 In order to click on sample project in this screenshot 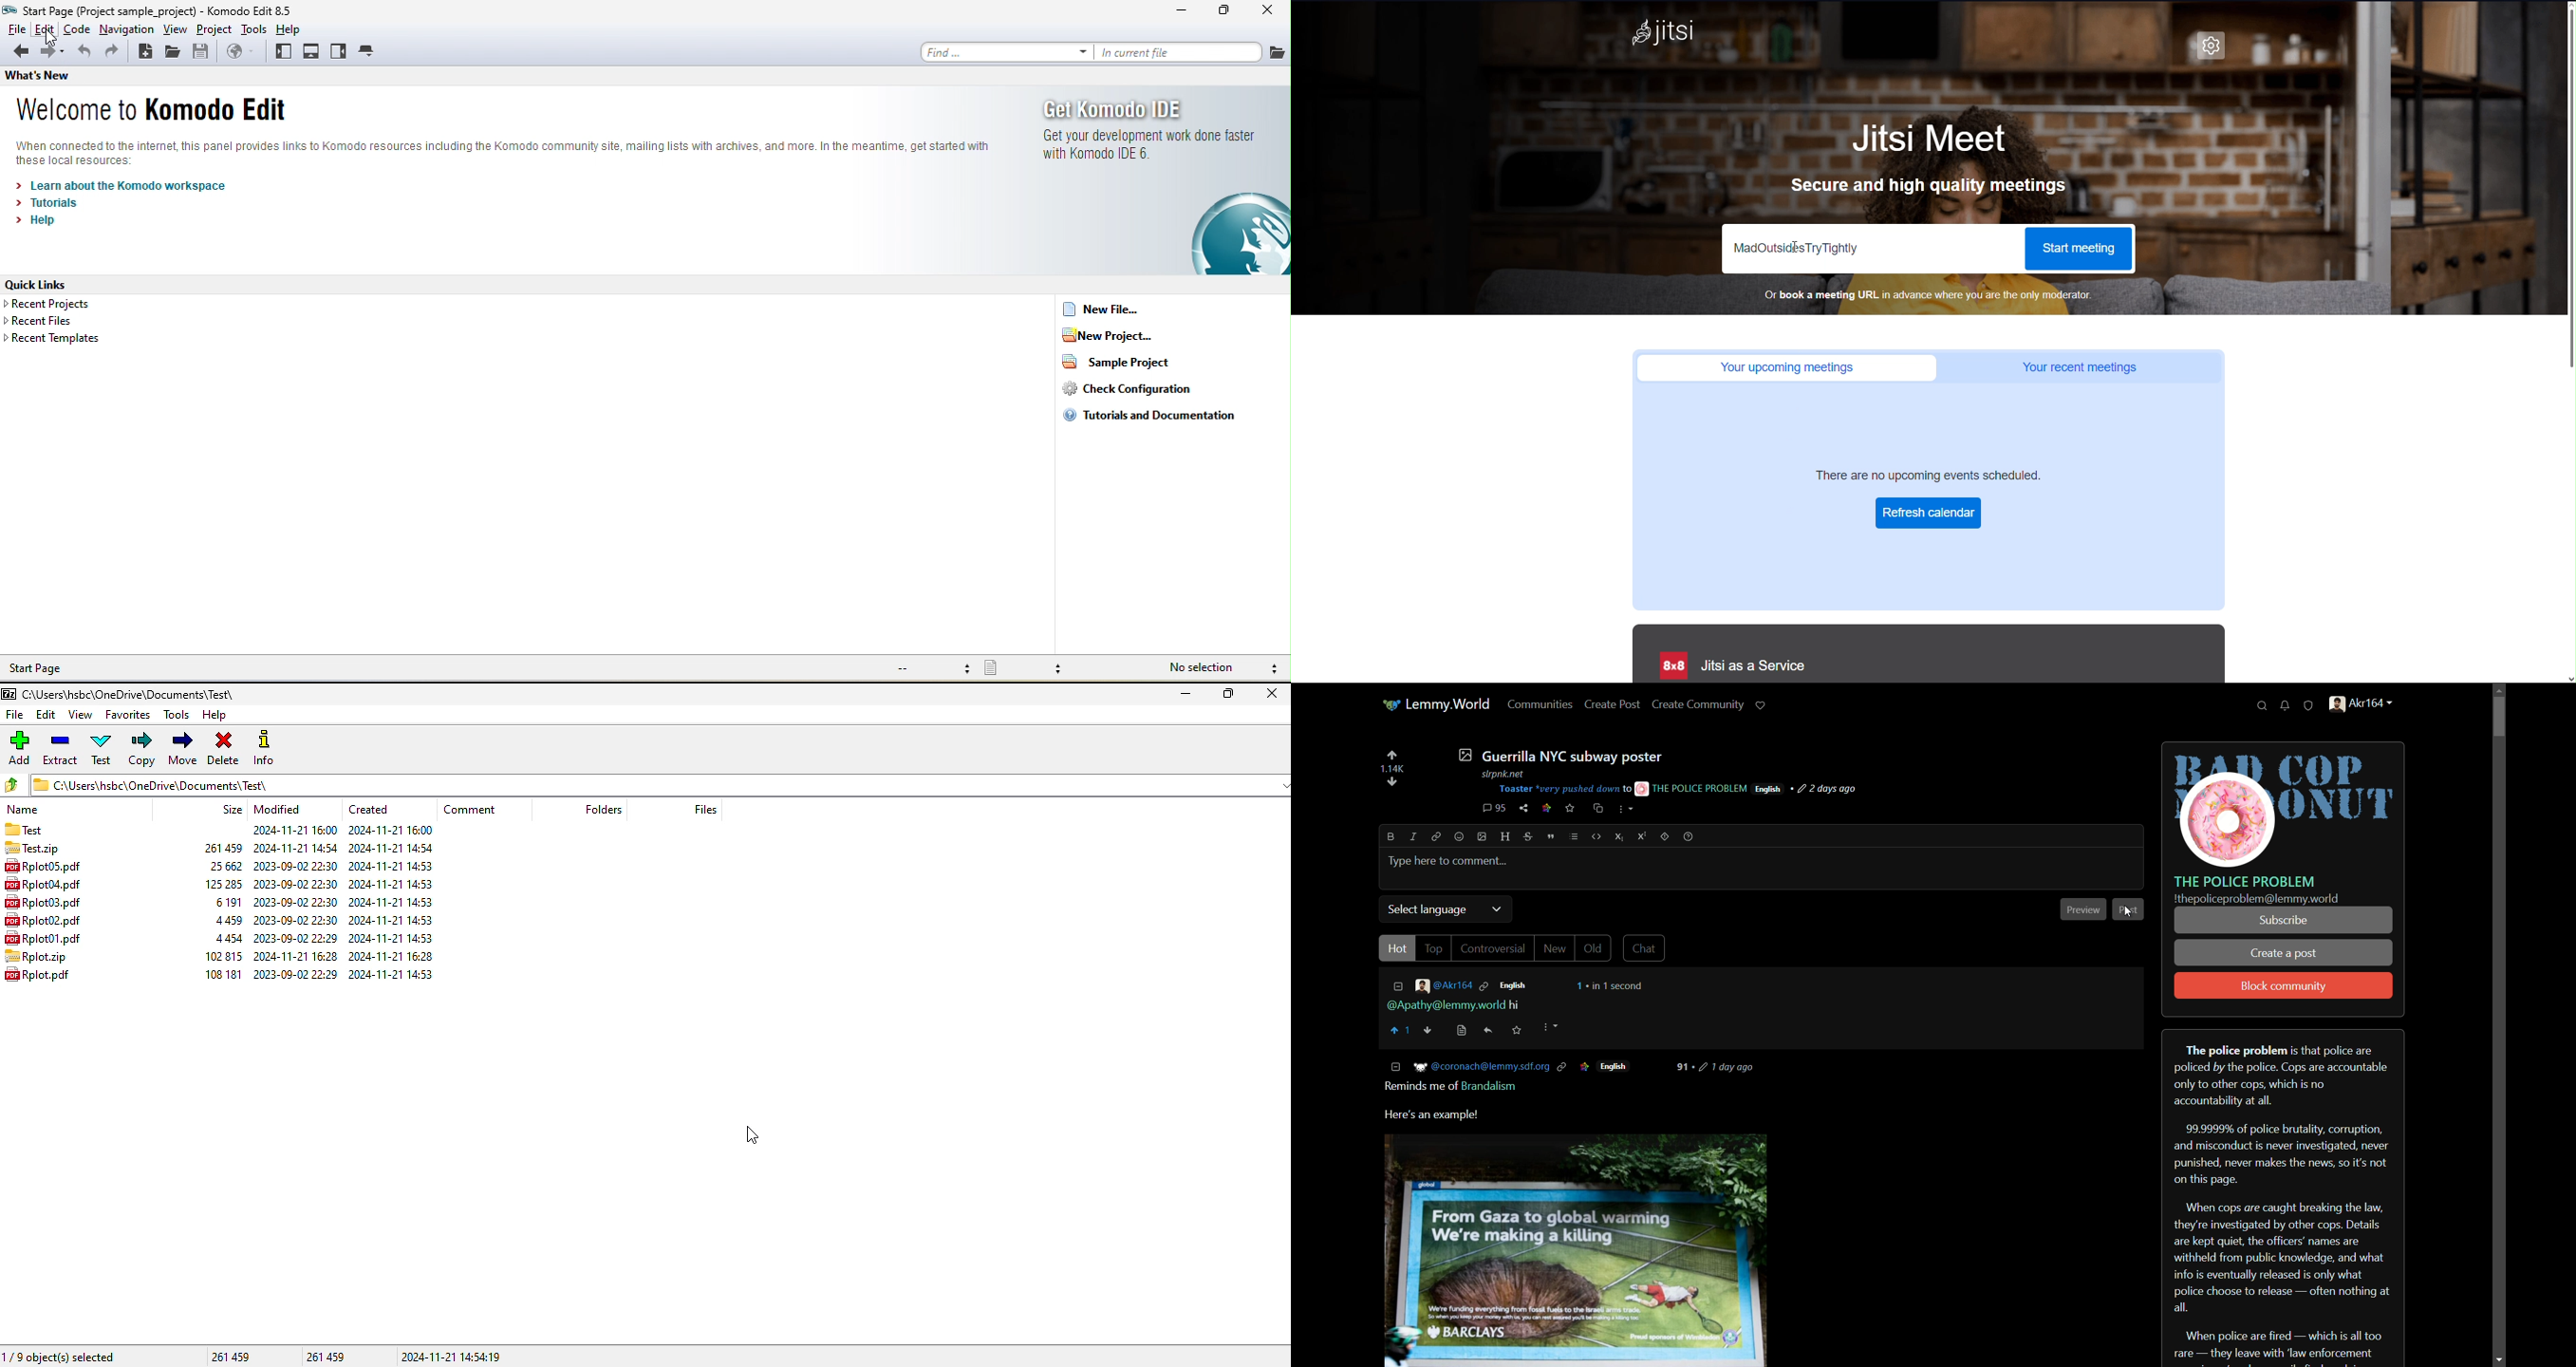, I will do `click(1125, 366)`.